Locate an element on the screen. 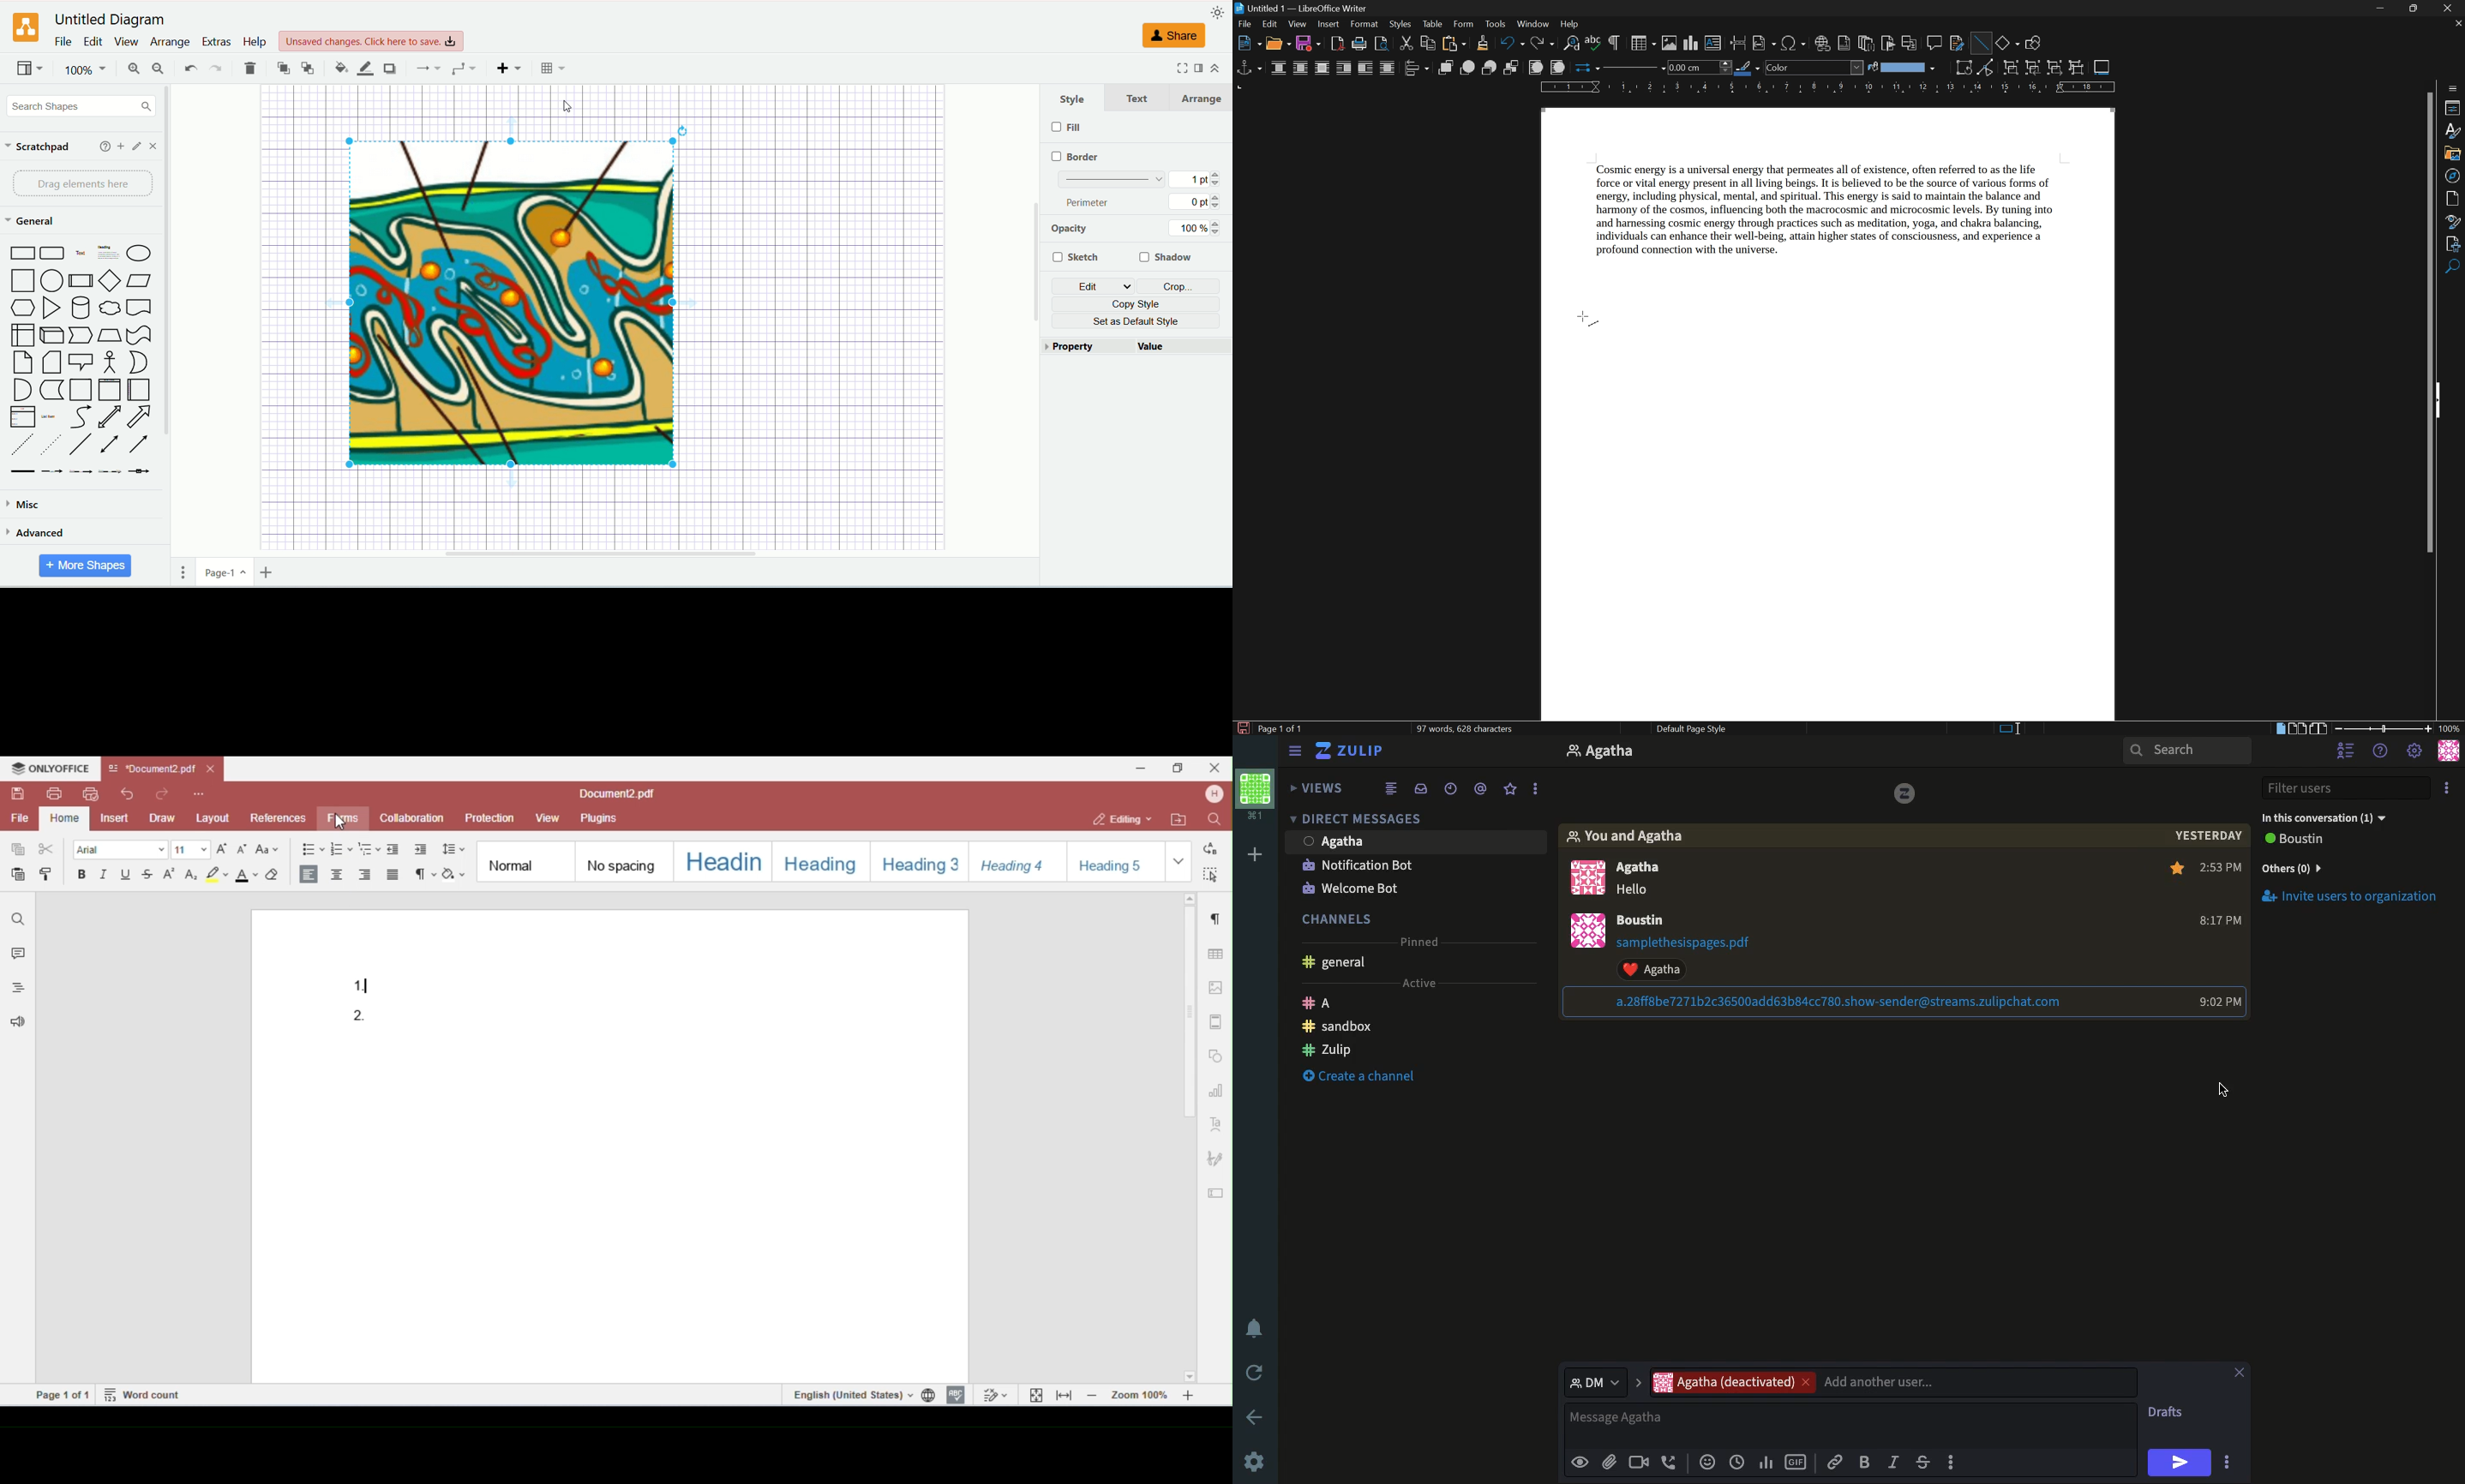 Image resolution: width=2492 pixels, height=1484 pixels. Profile is located at coordinates (2449, 750).